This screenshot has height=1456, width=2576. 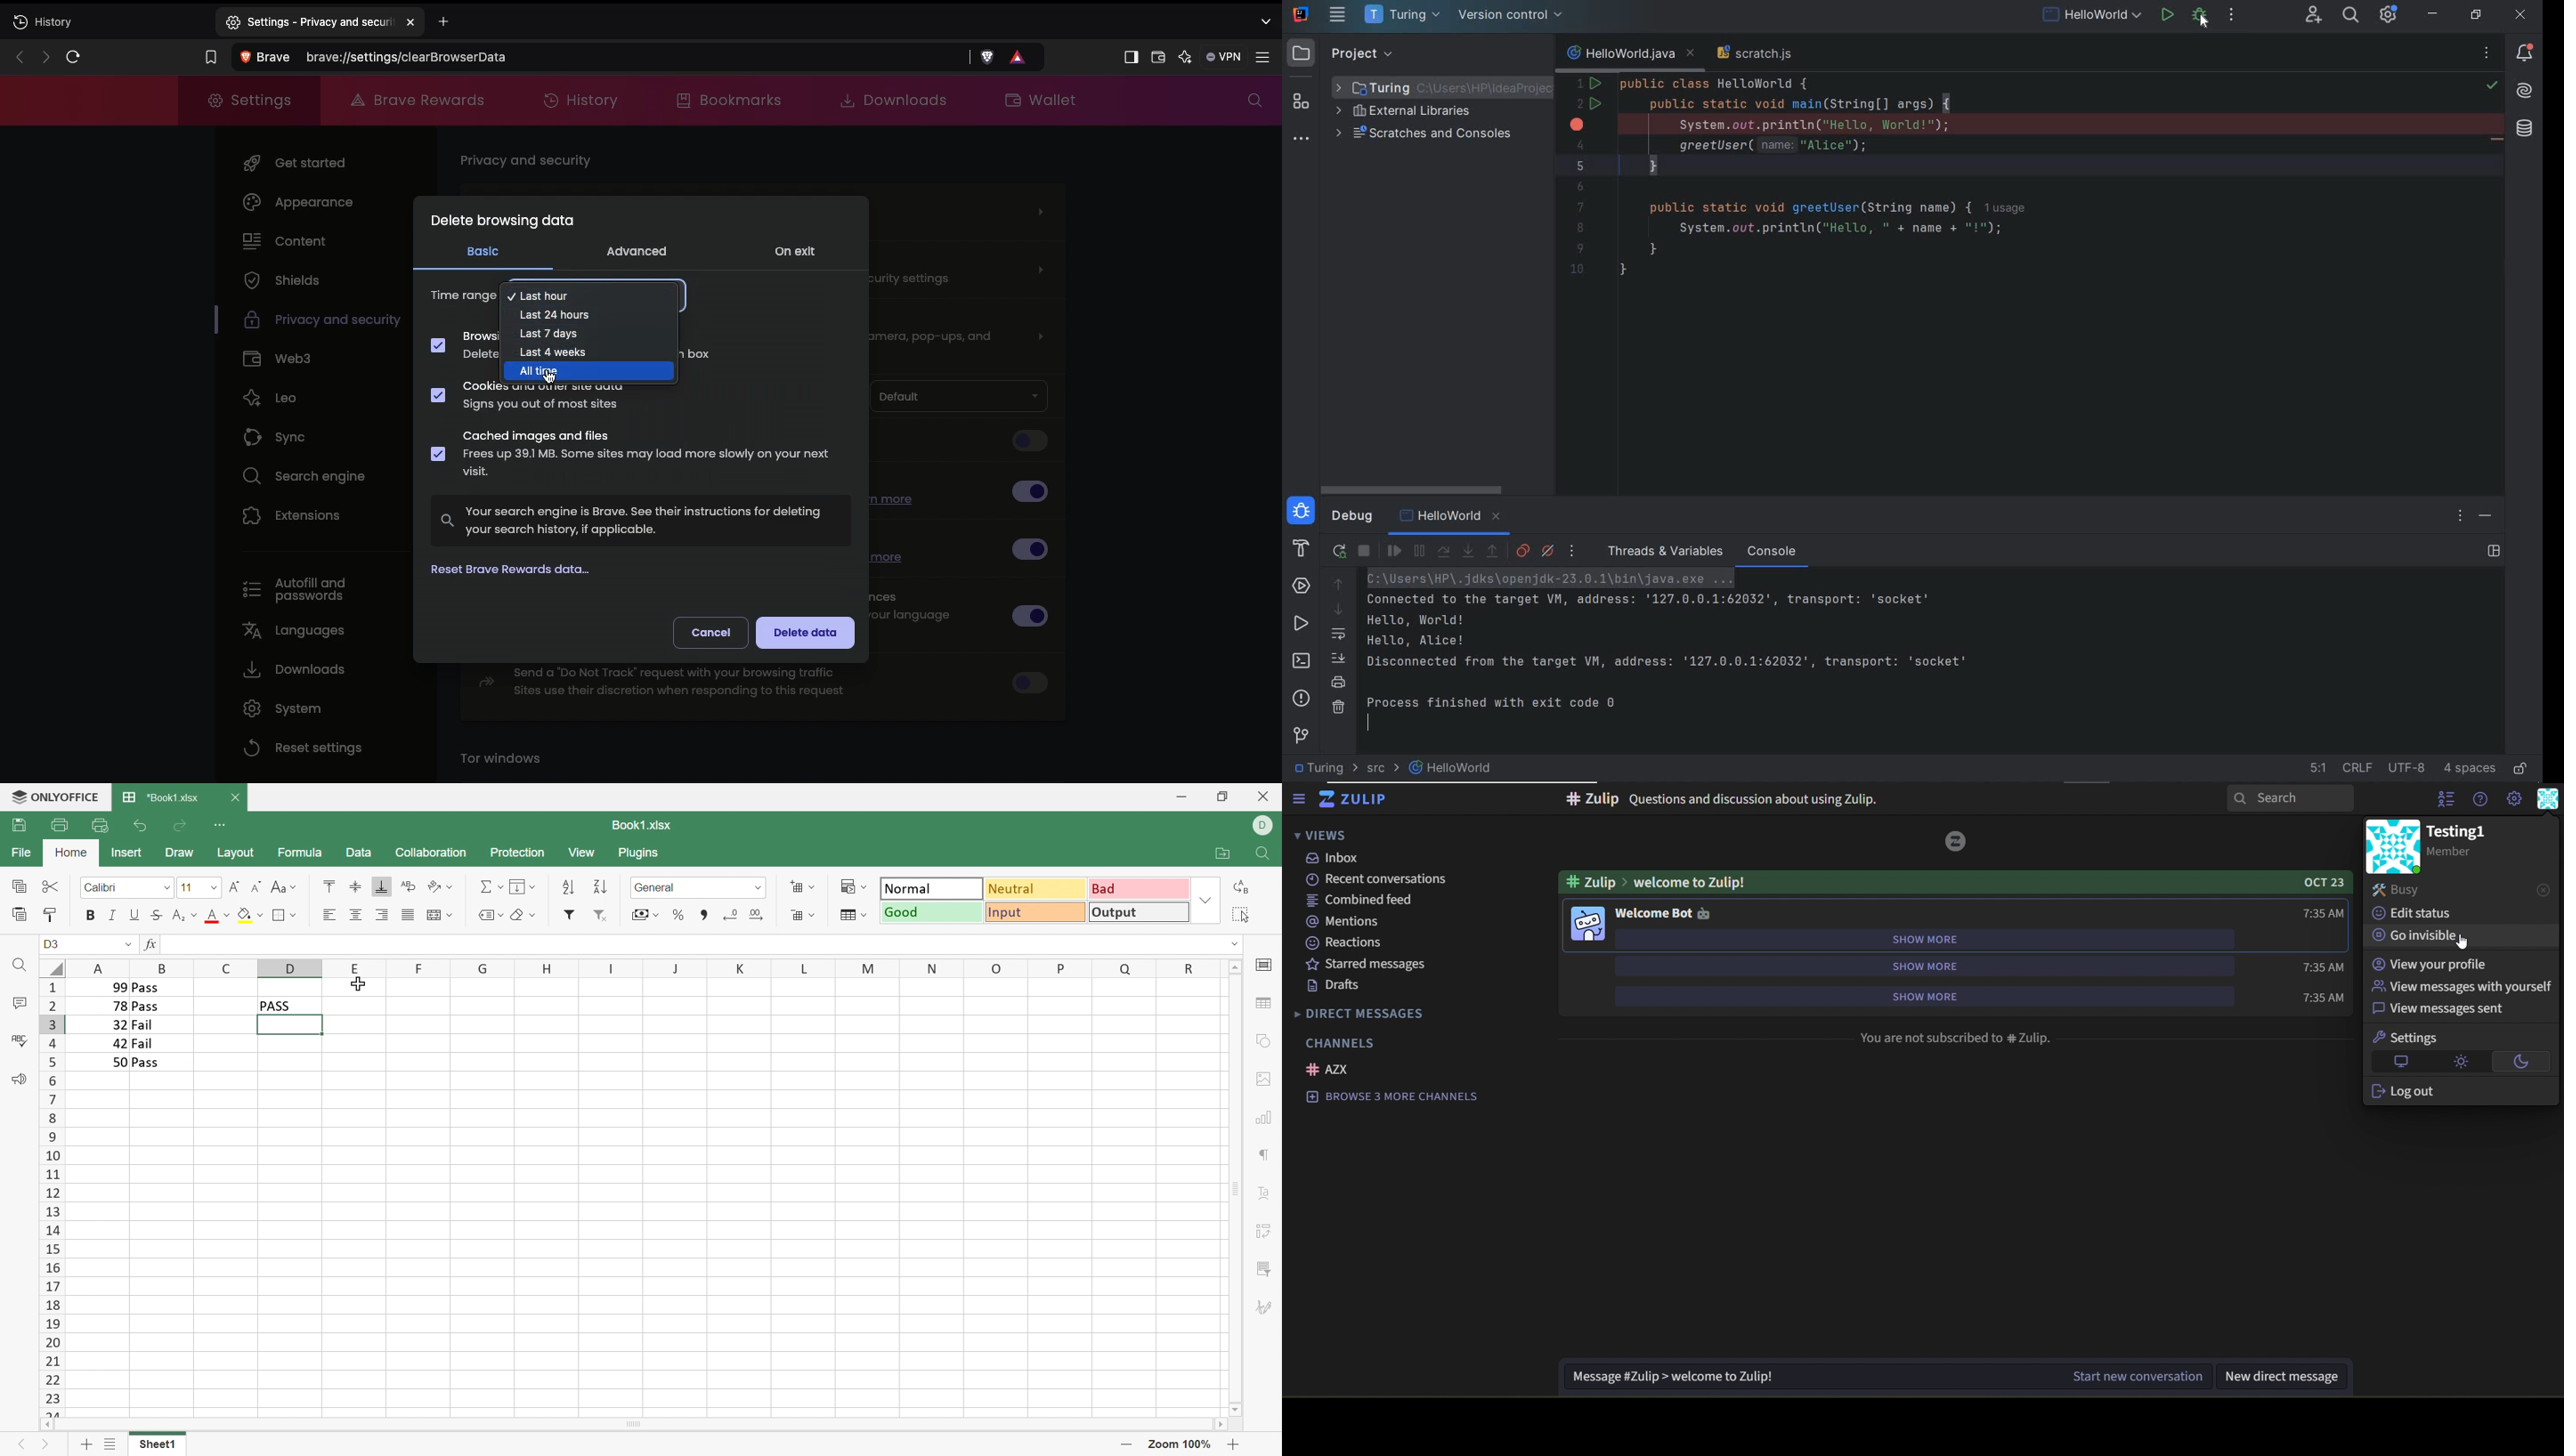 I want to click on hide, so click(x=2485, y=516).